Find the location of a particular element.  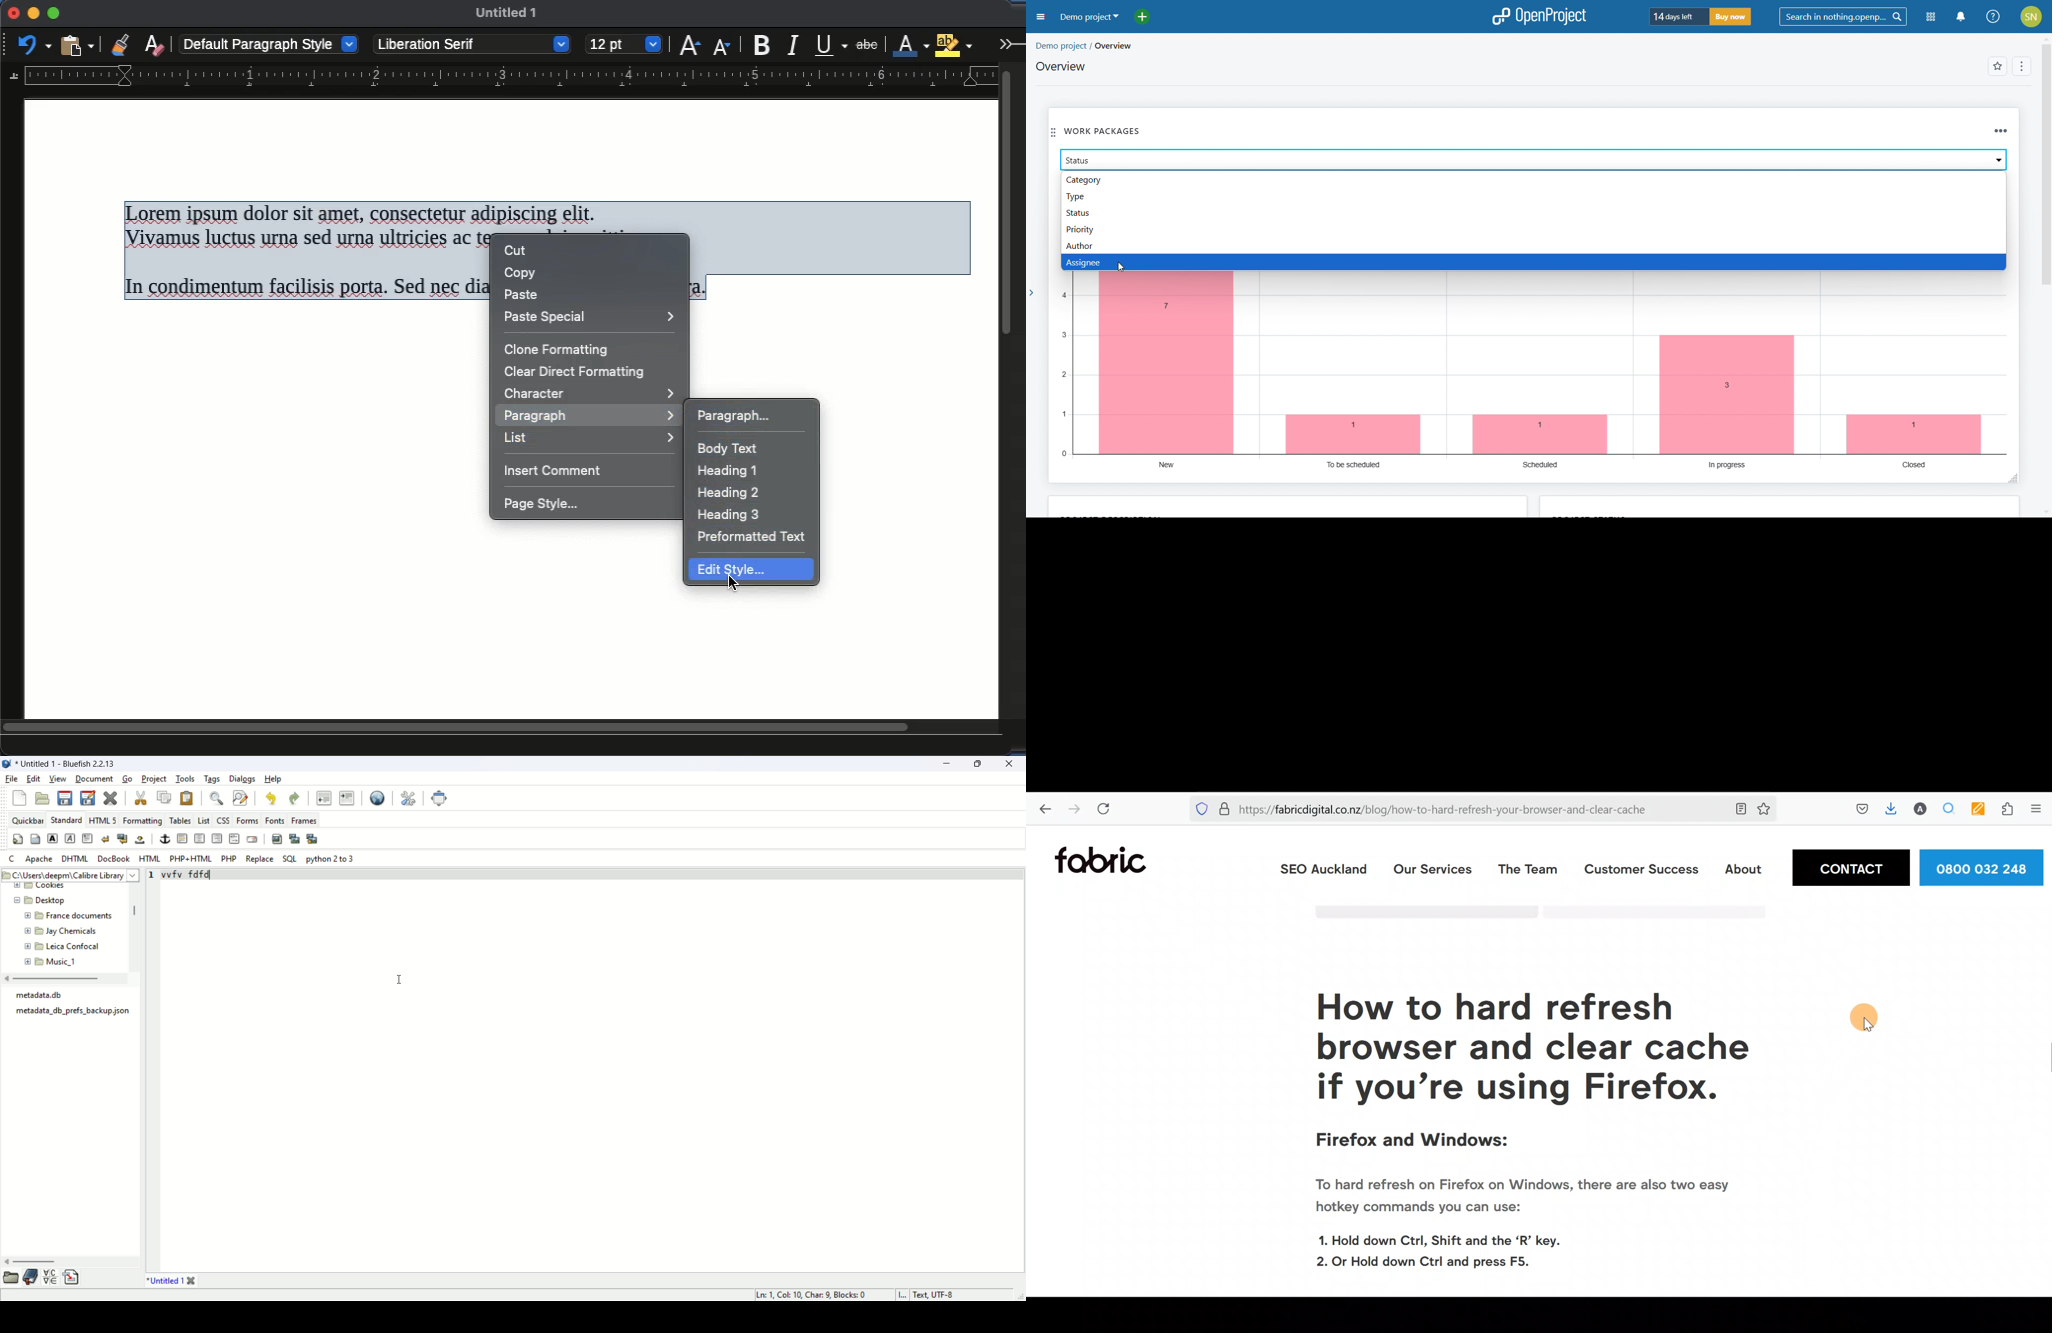

type is located at coordinates (1535, 197).